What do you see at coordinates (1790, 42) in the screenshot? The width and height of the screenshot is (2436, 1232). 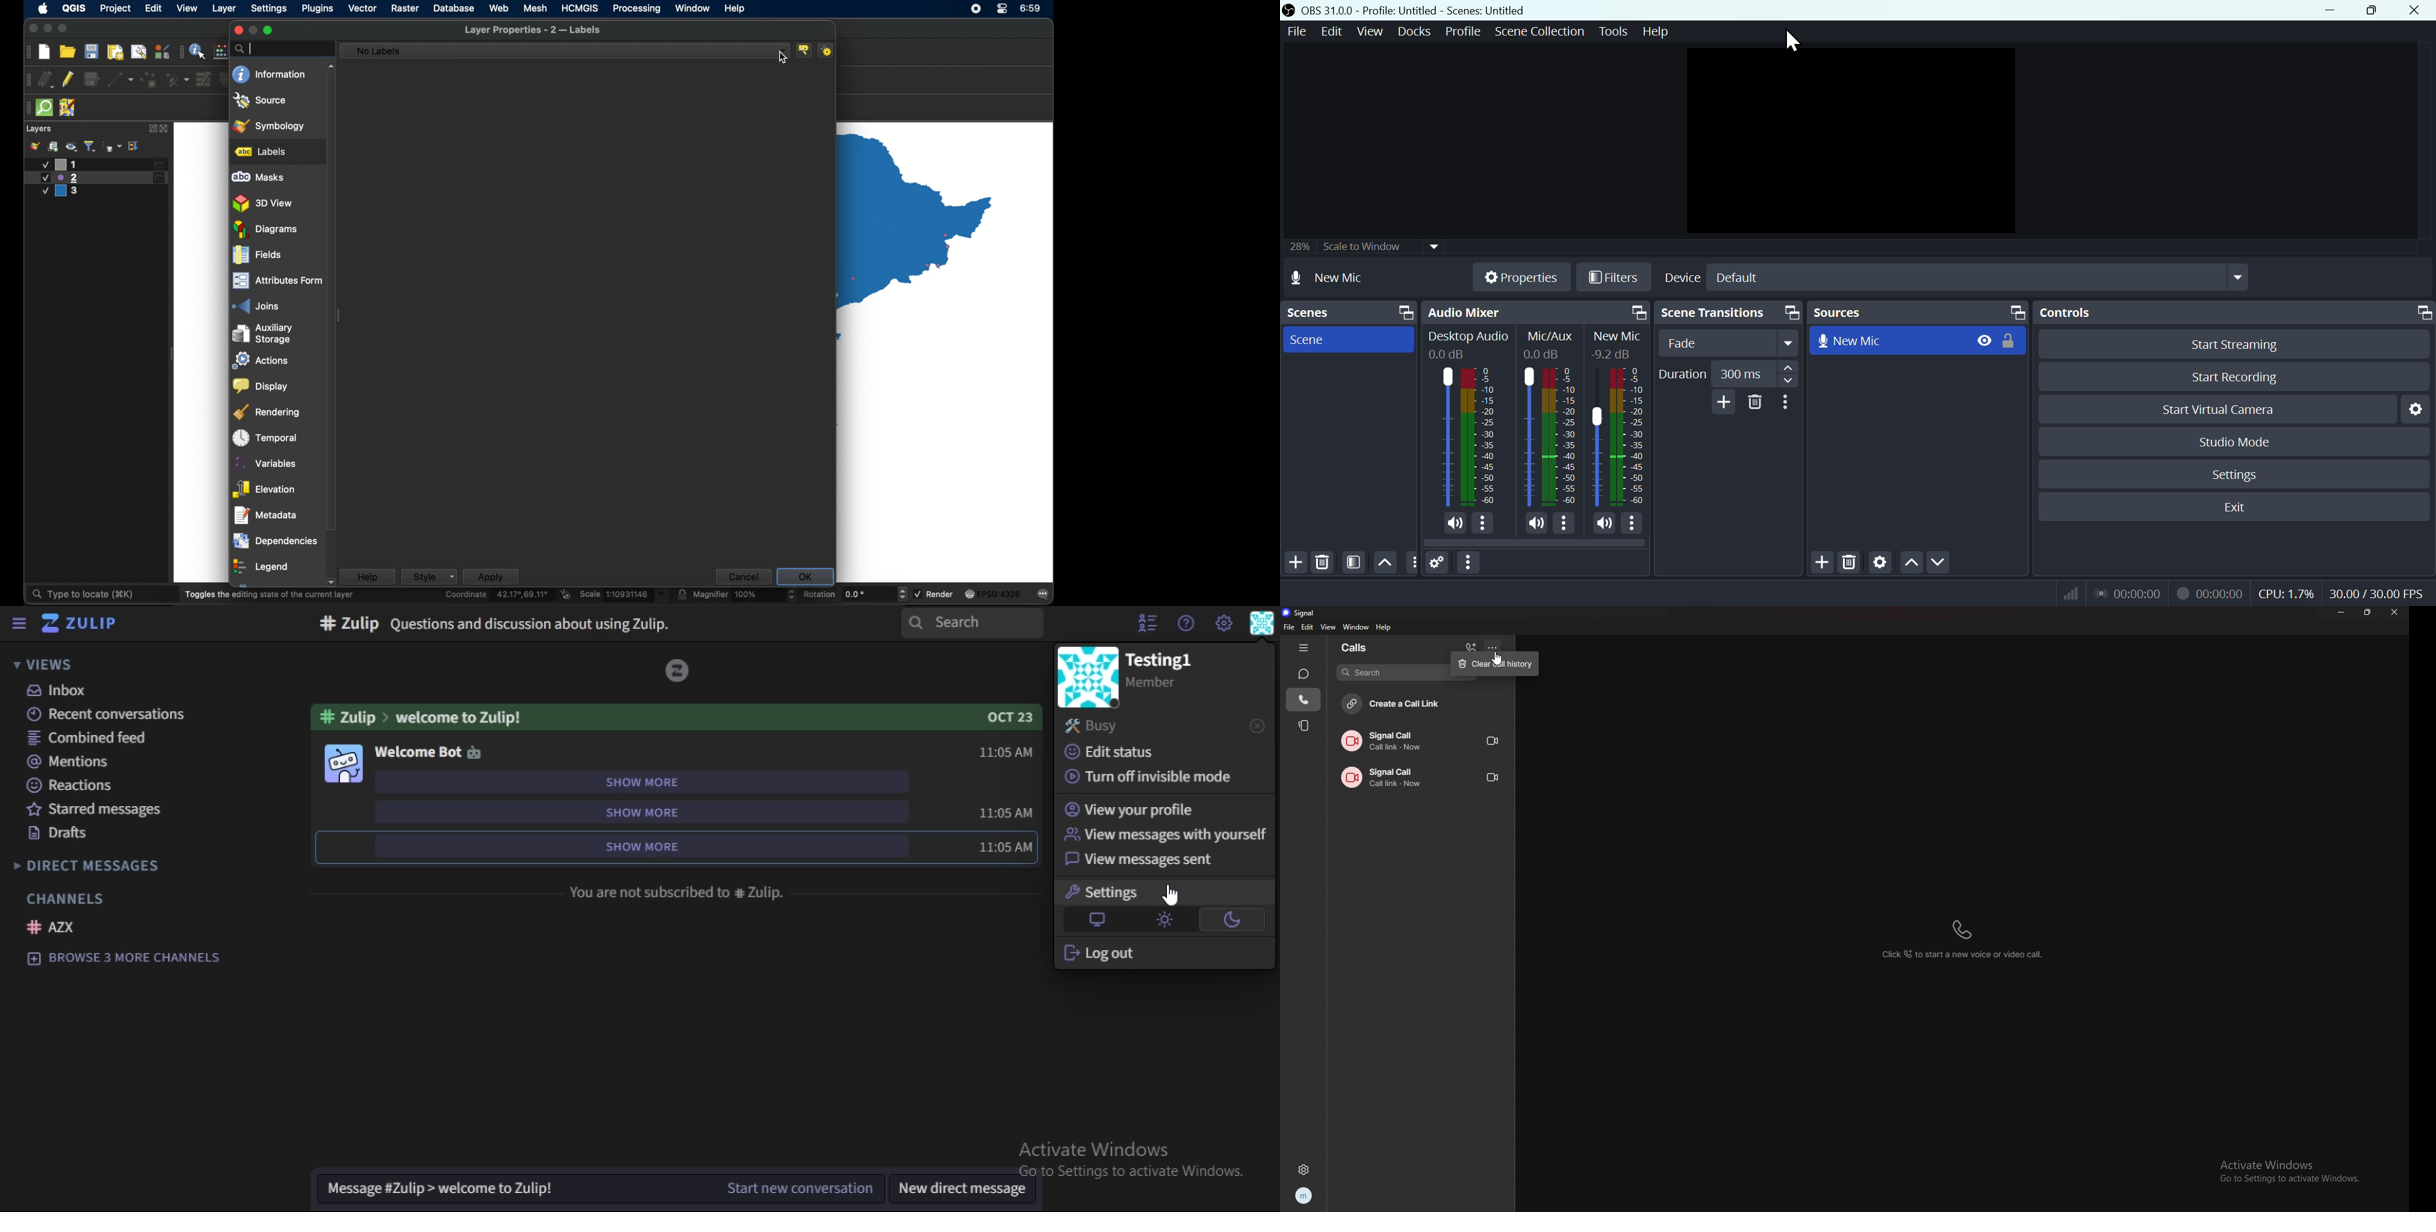 I see `cursor` at bounding box center [1790, 42].